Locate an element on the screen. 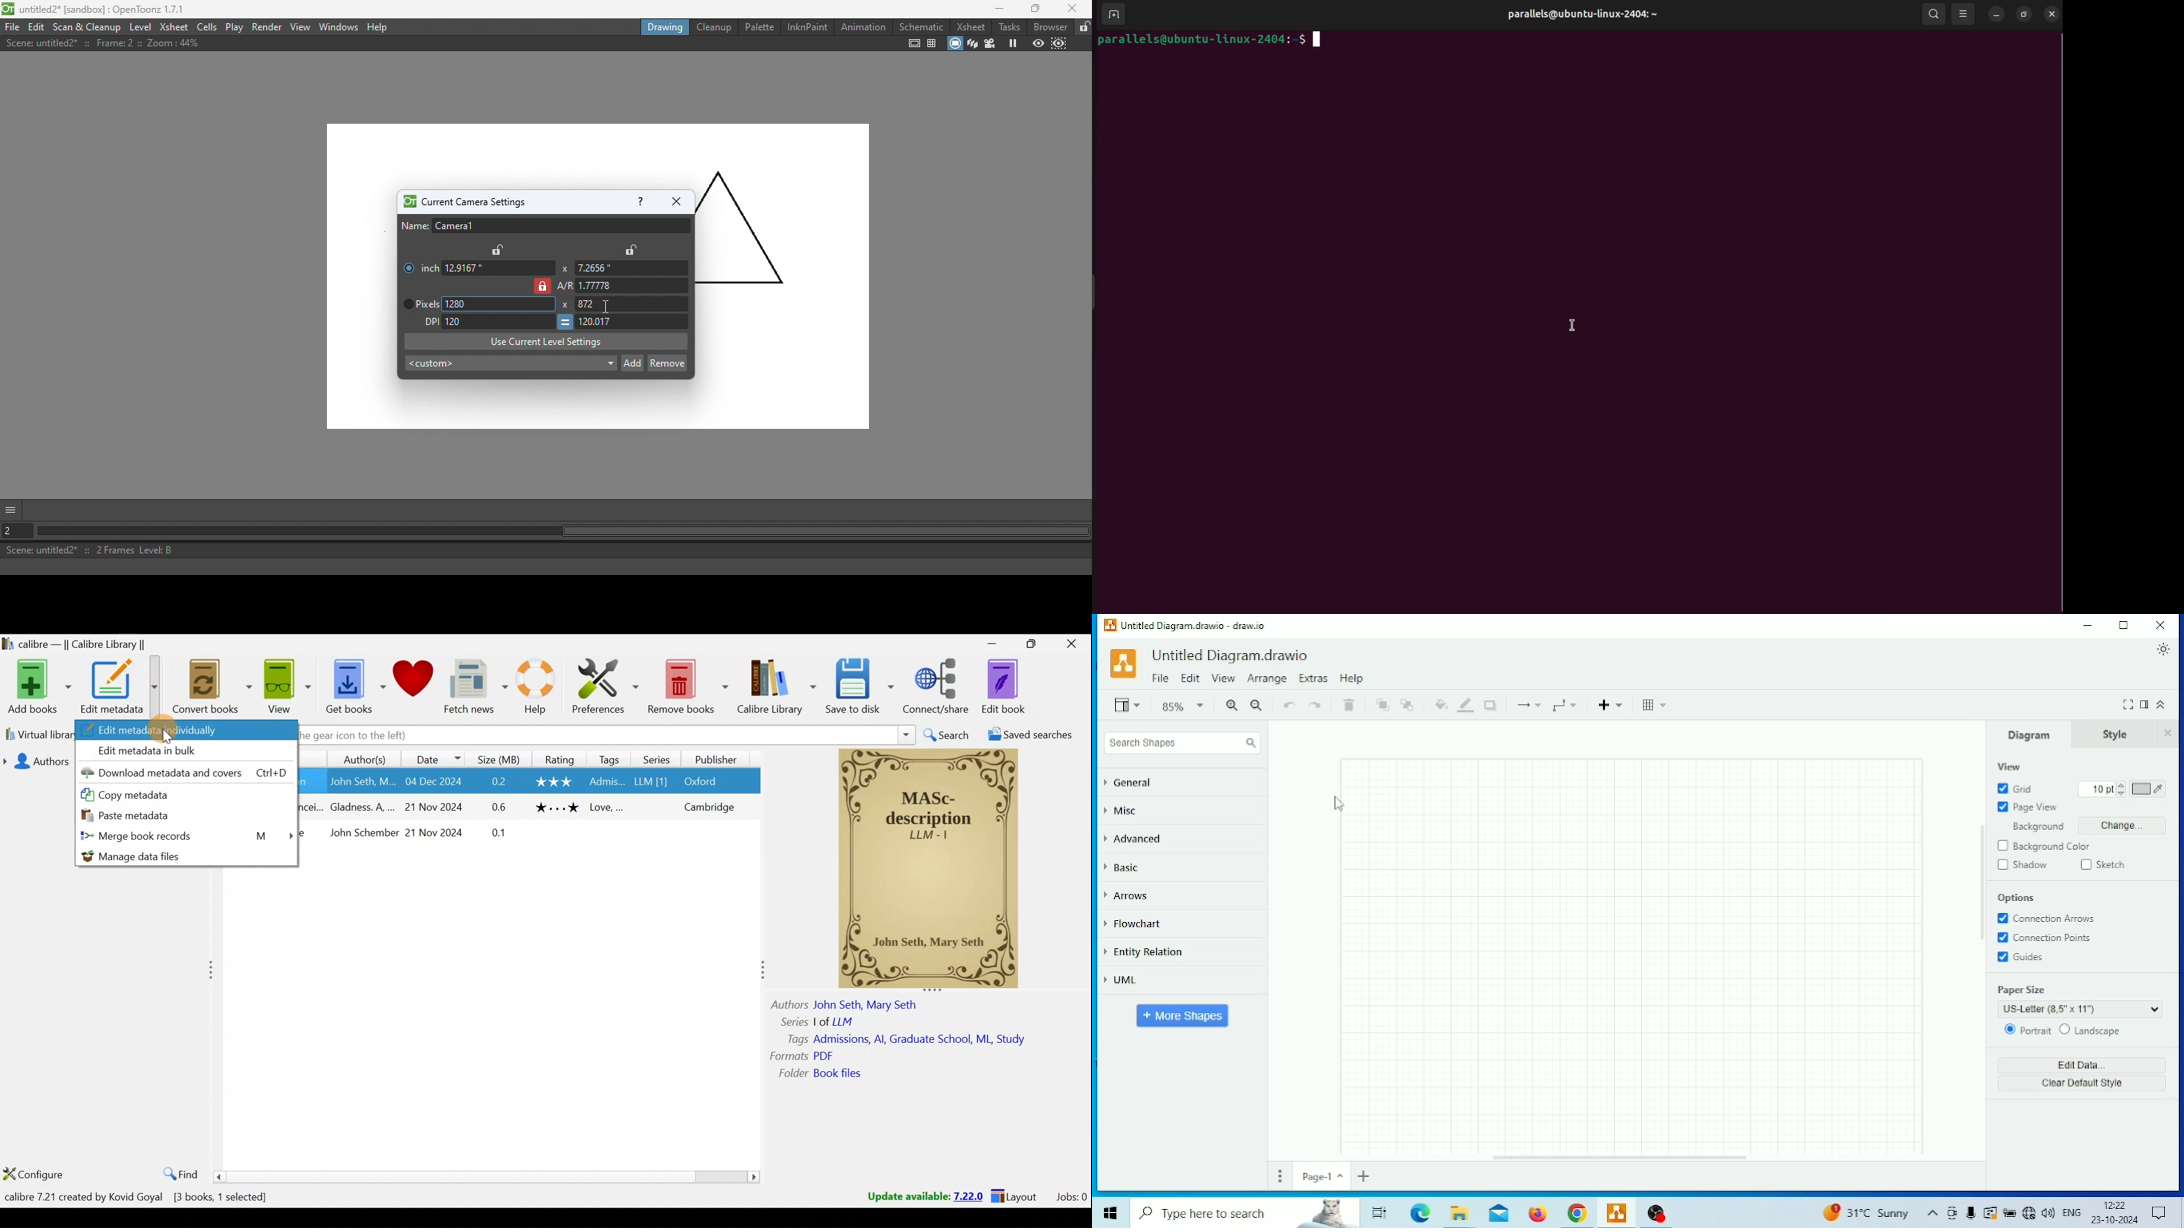 This screenshot has height=1232, width=2184. Undo is located at coordinates (1290, 706).